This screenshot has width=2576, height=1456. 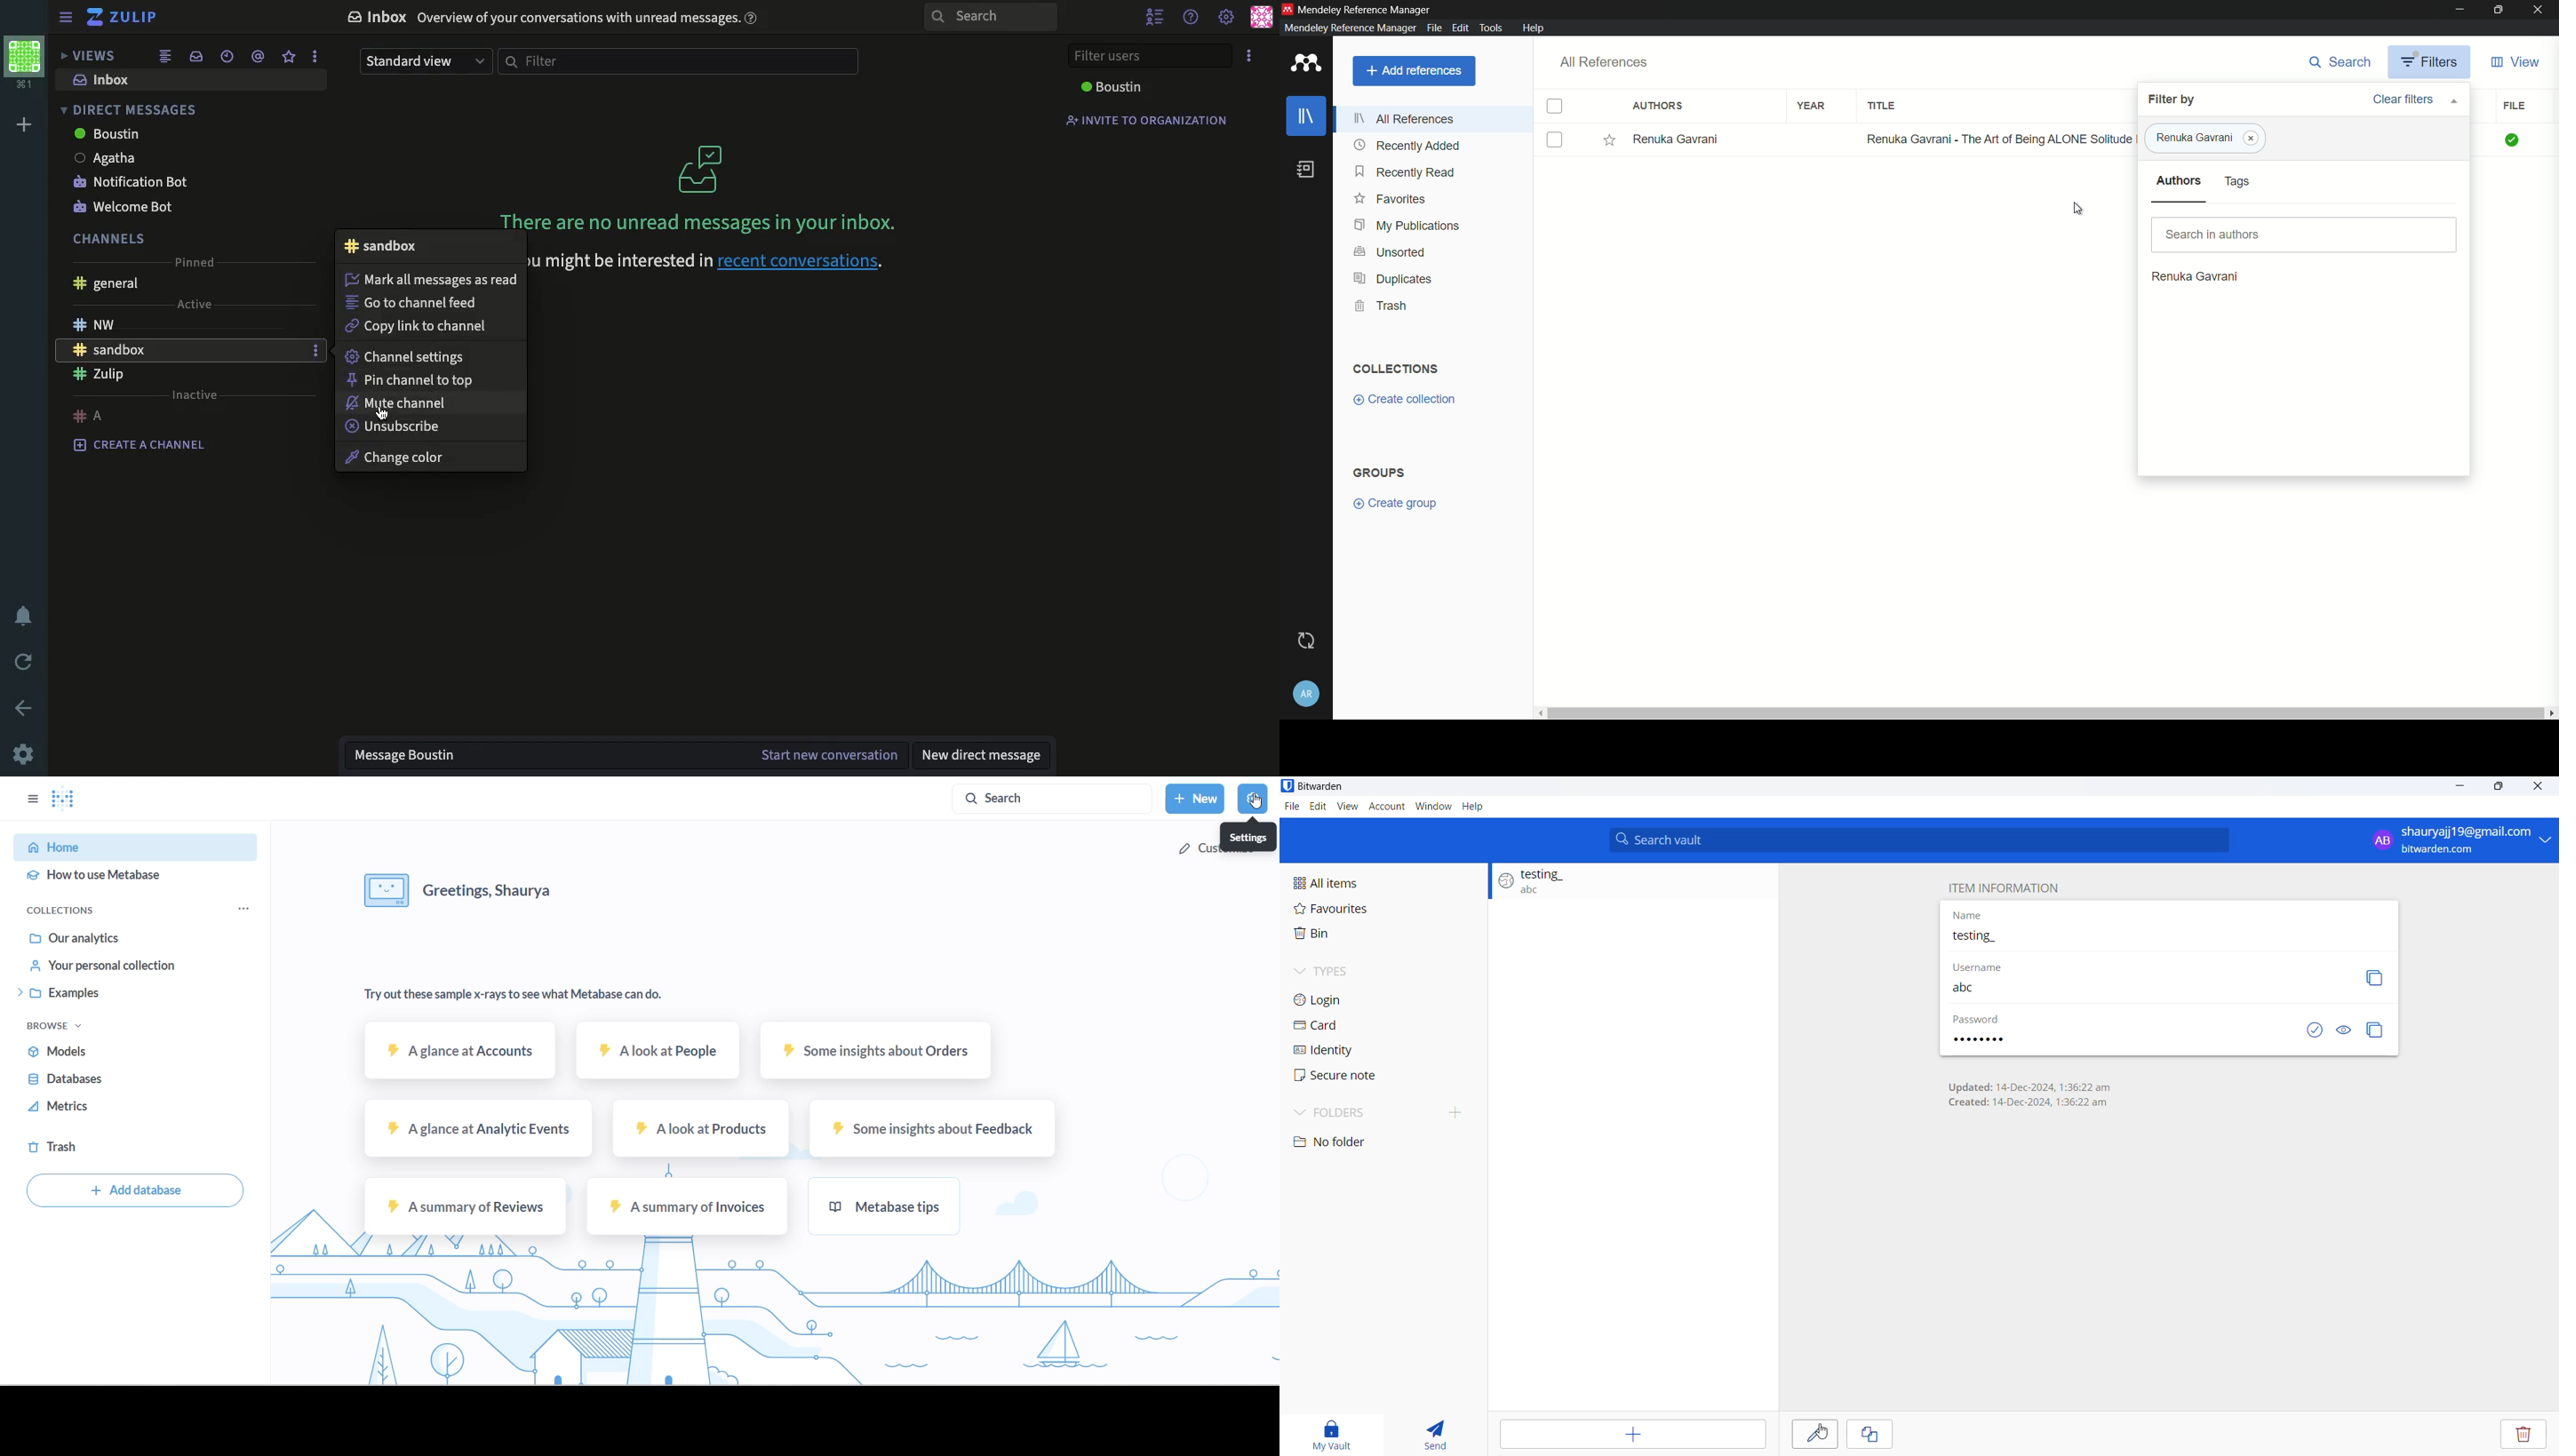 I want to click on all references, so click(x=1606, y=62).